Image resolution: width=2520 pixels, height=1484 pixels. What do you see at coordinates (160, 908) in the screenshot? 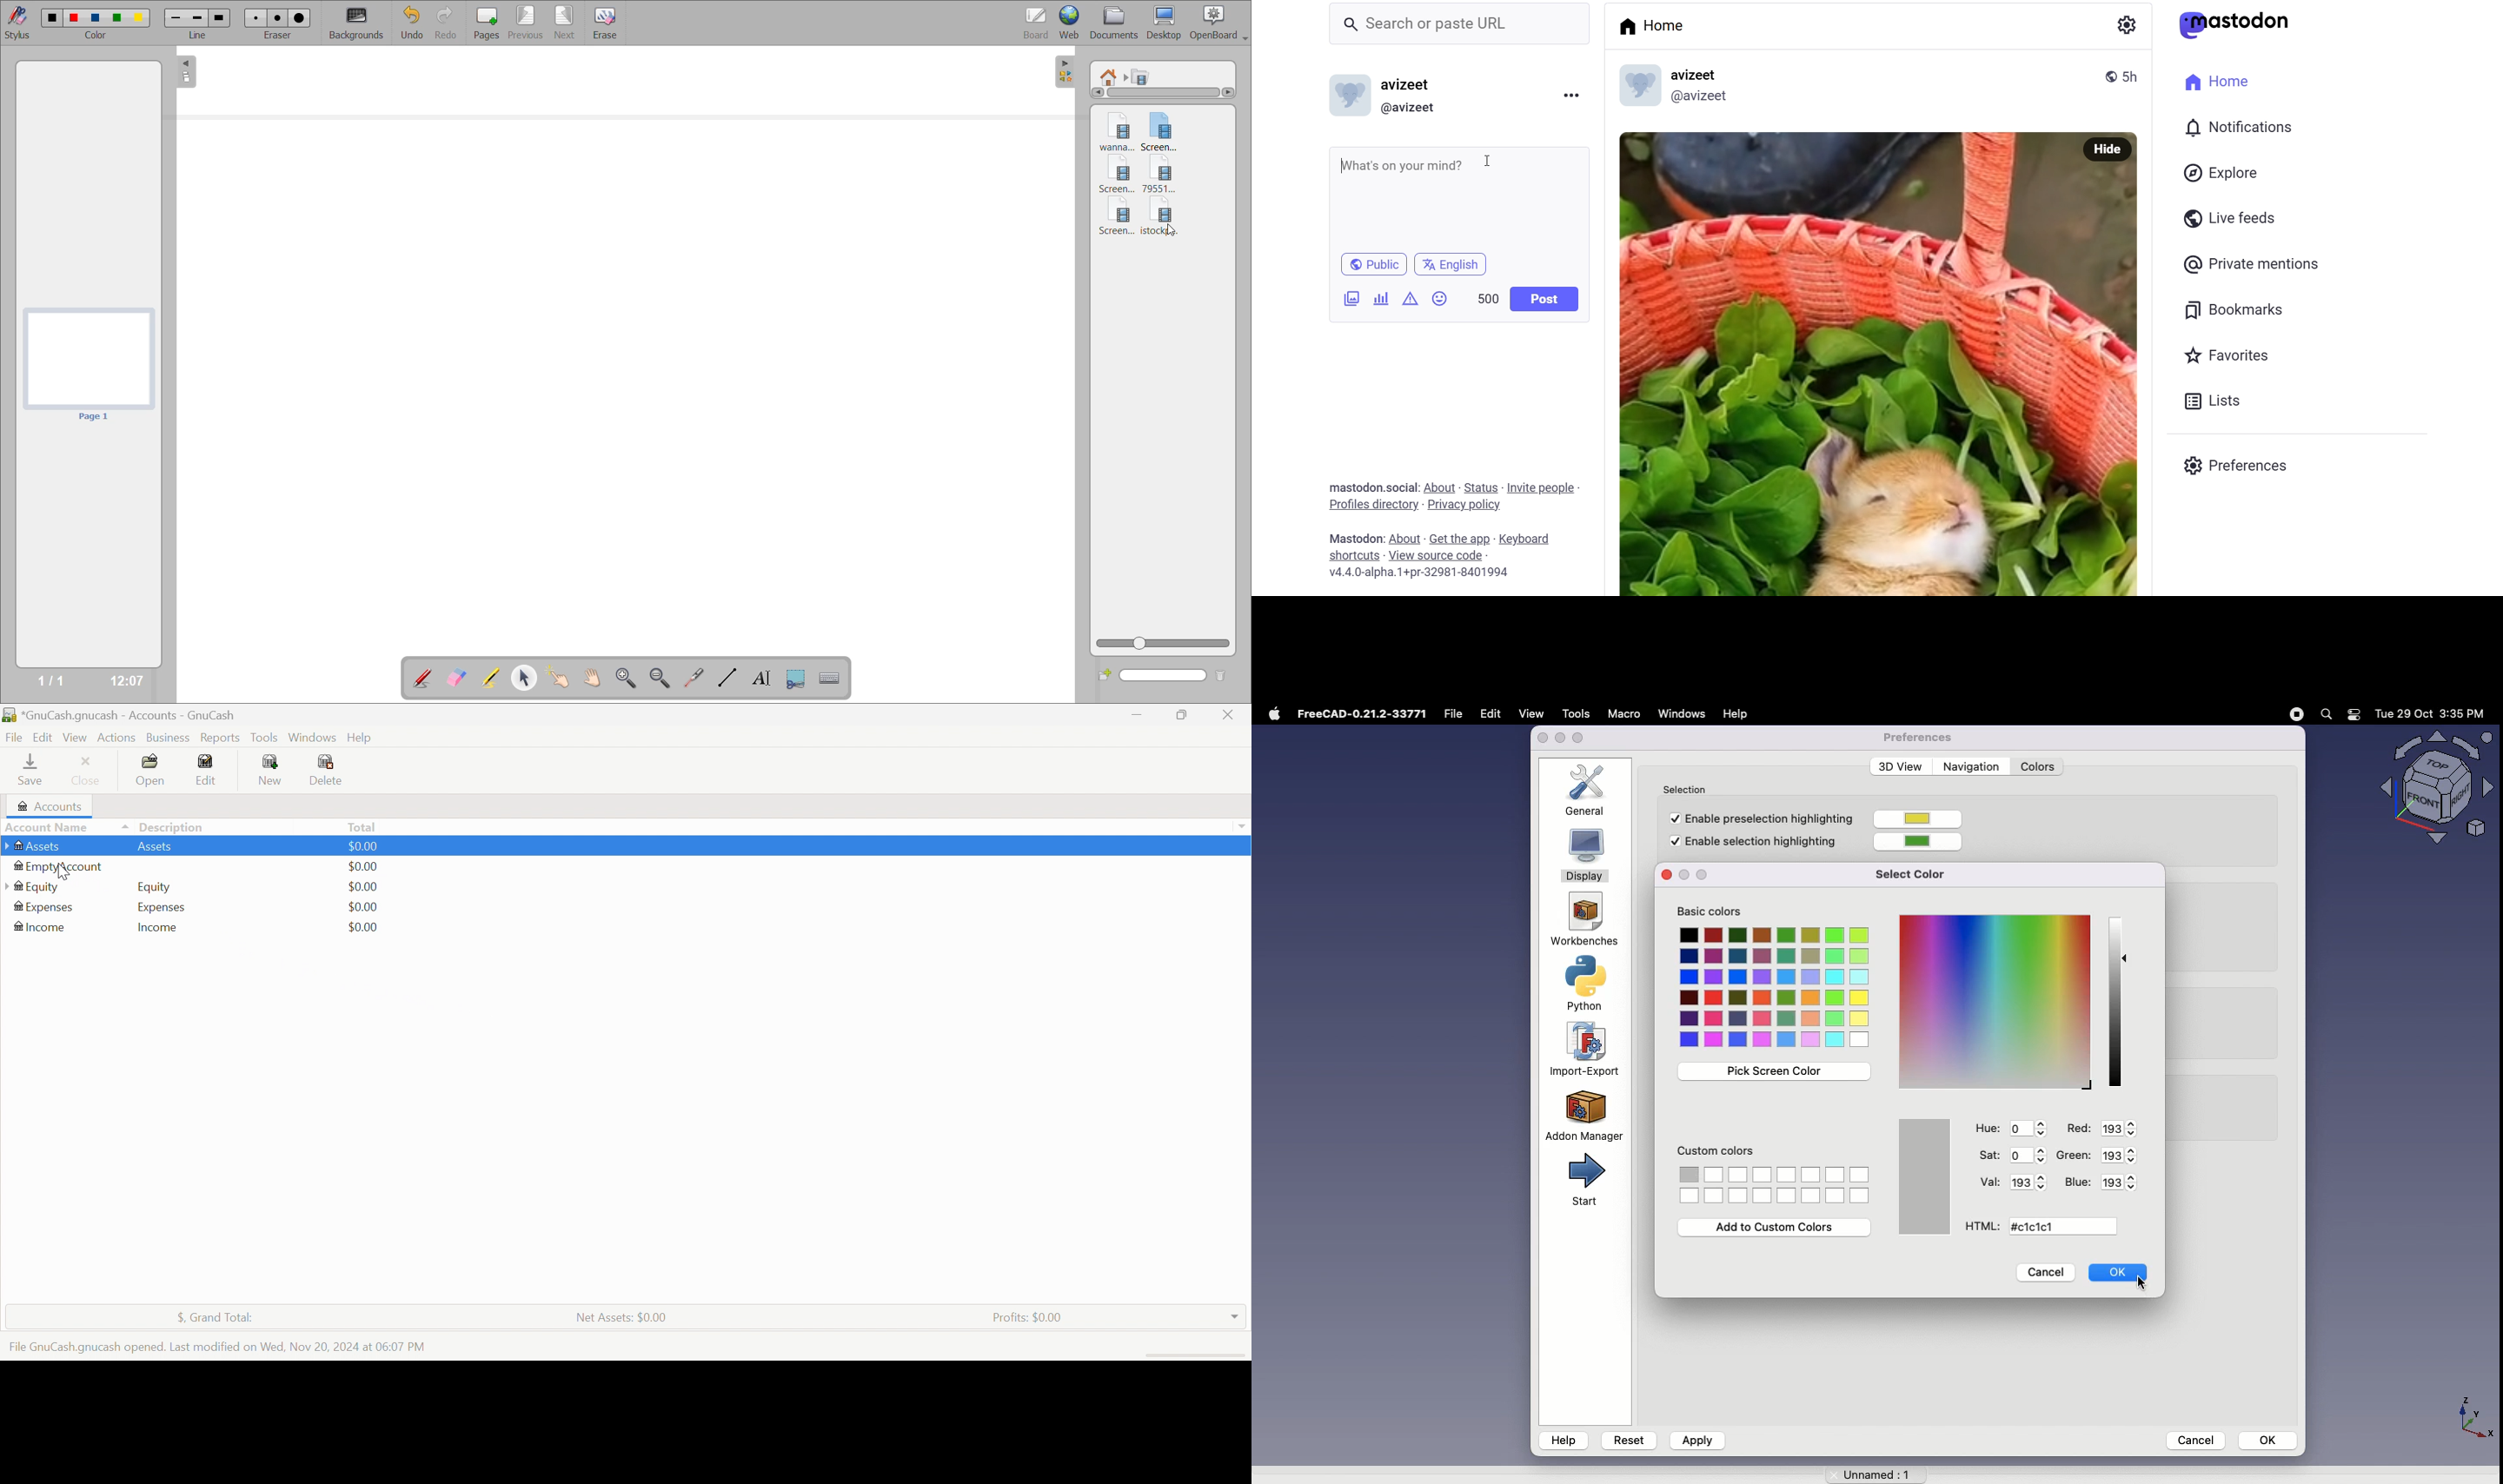
I see `Expenses` at bounding box center [160, 908].